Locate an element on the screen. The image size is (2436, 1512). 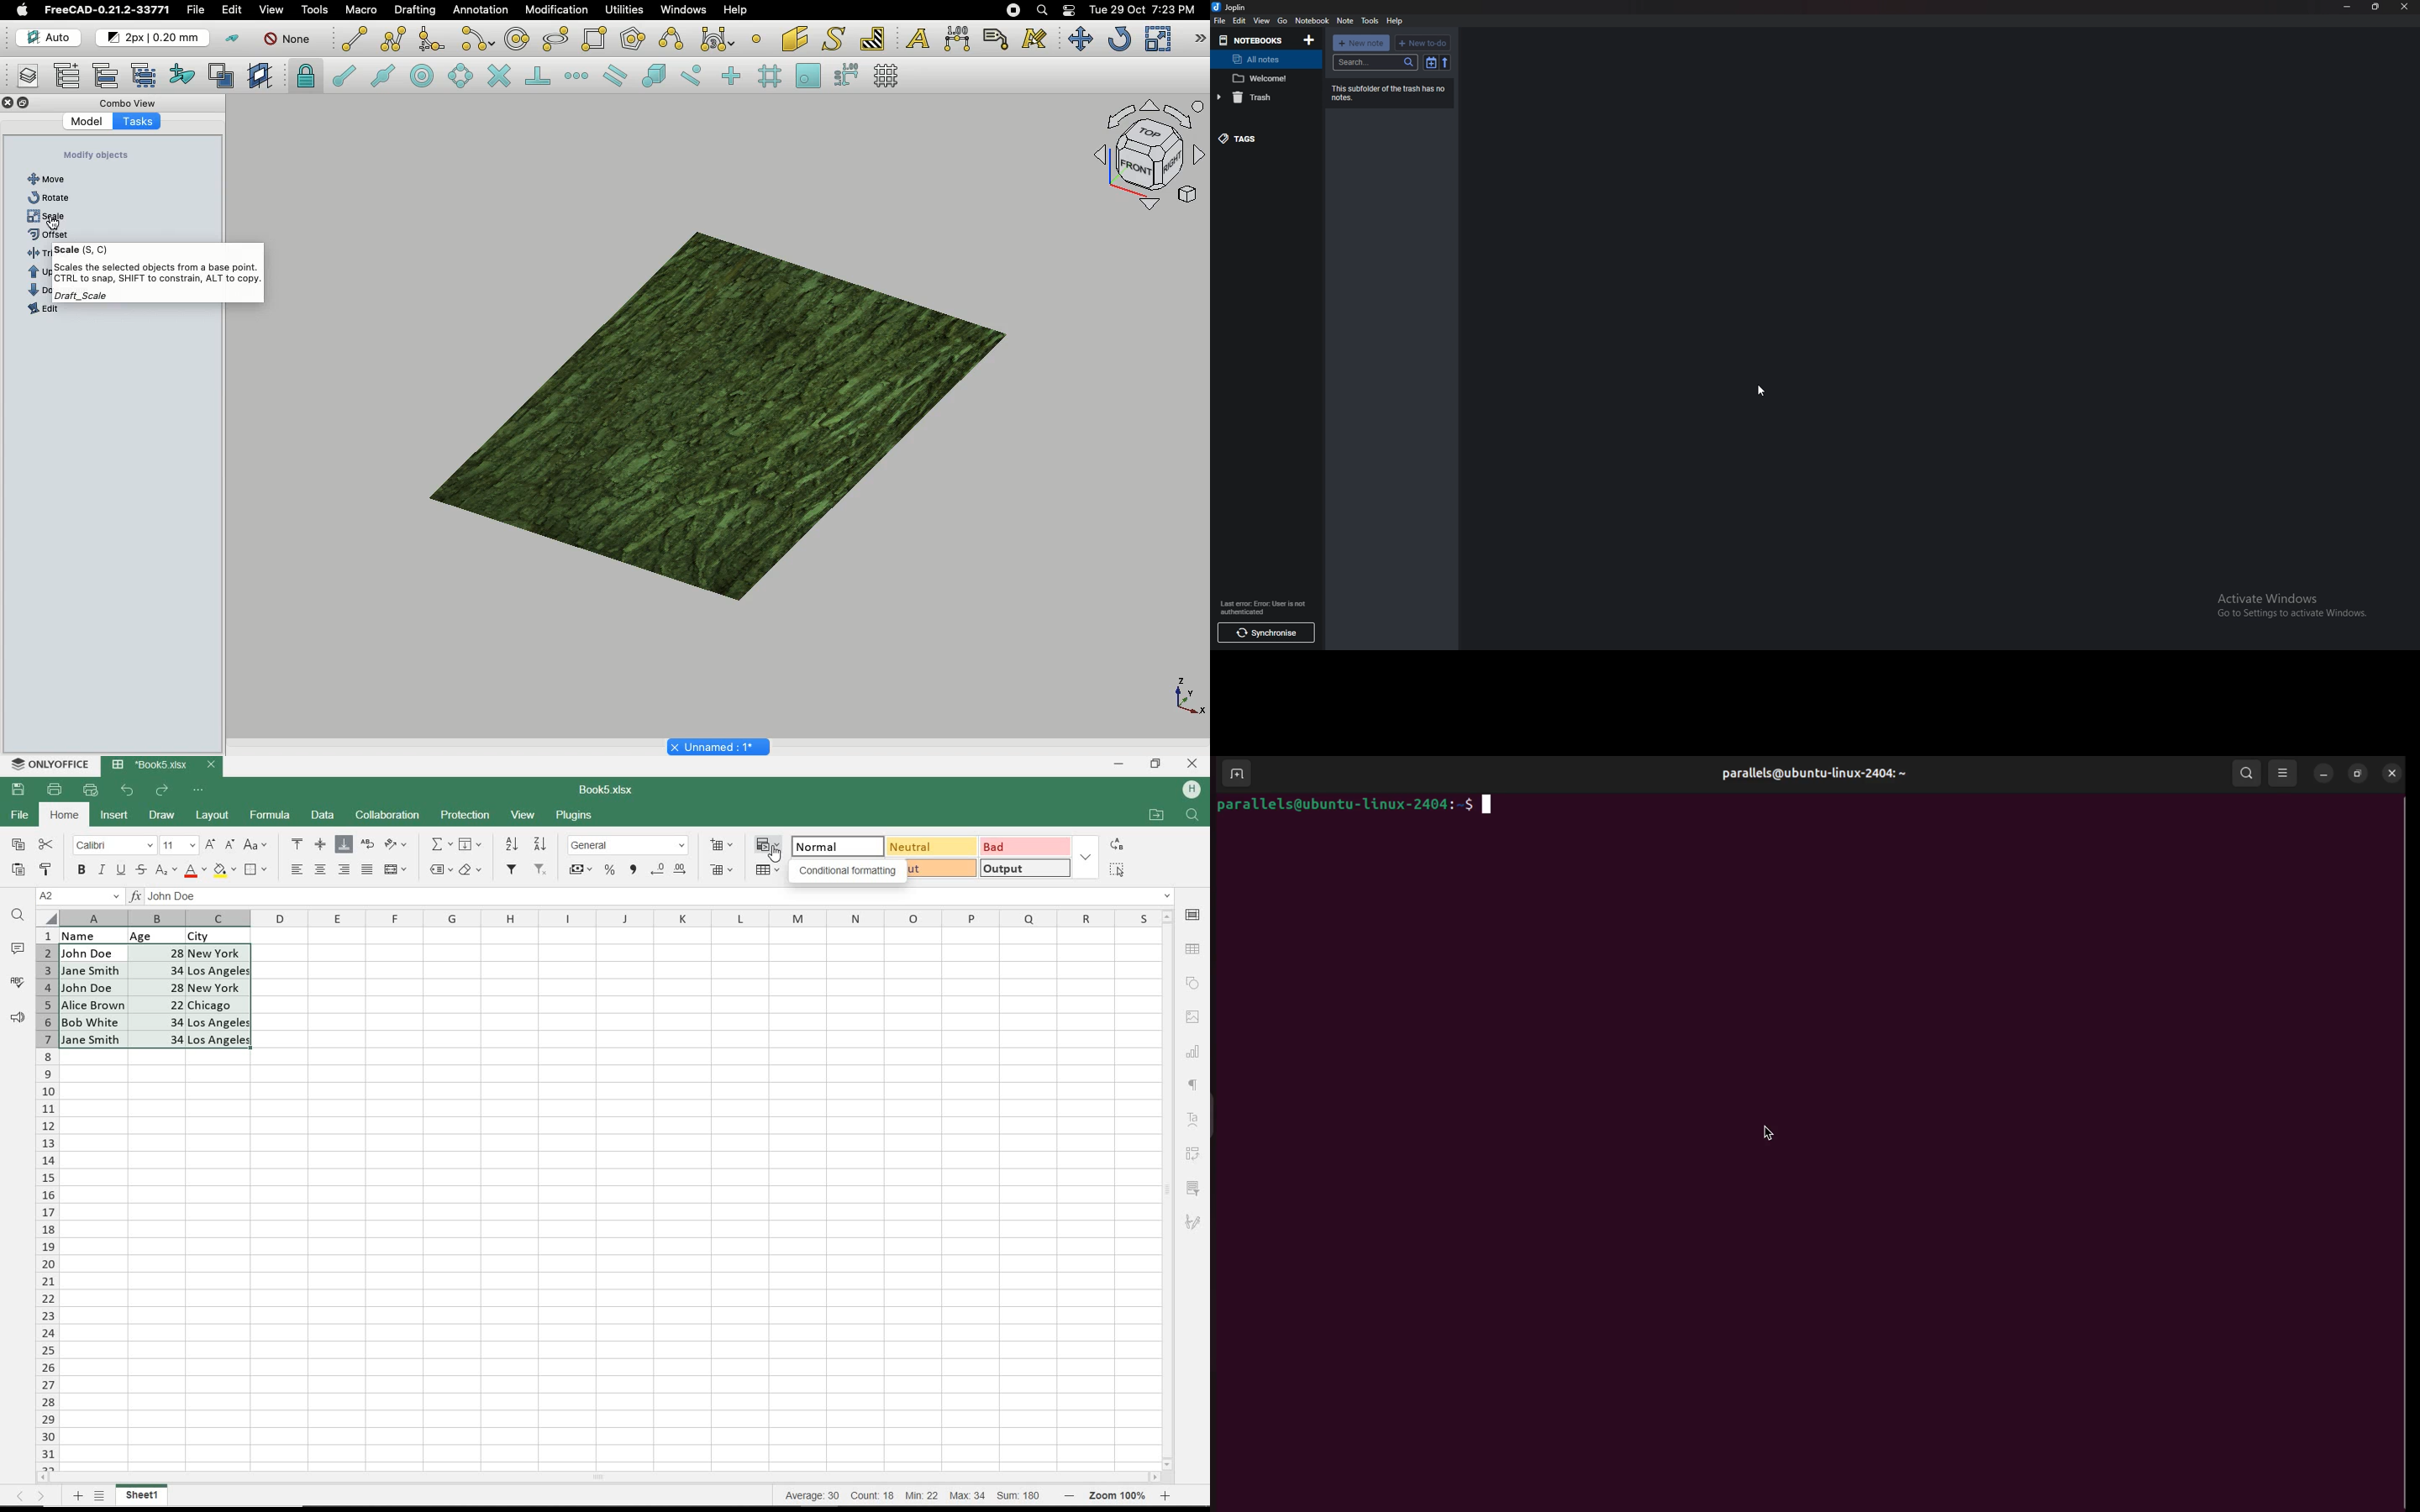
trash is located at coordinates (1255, 97).